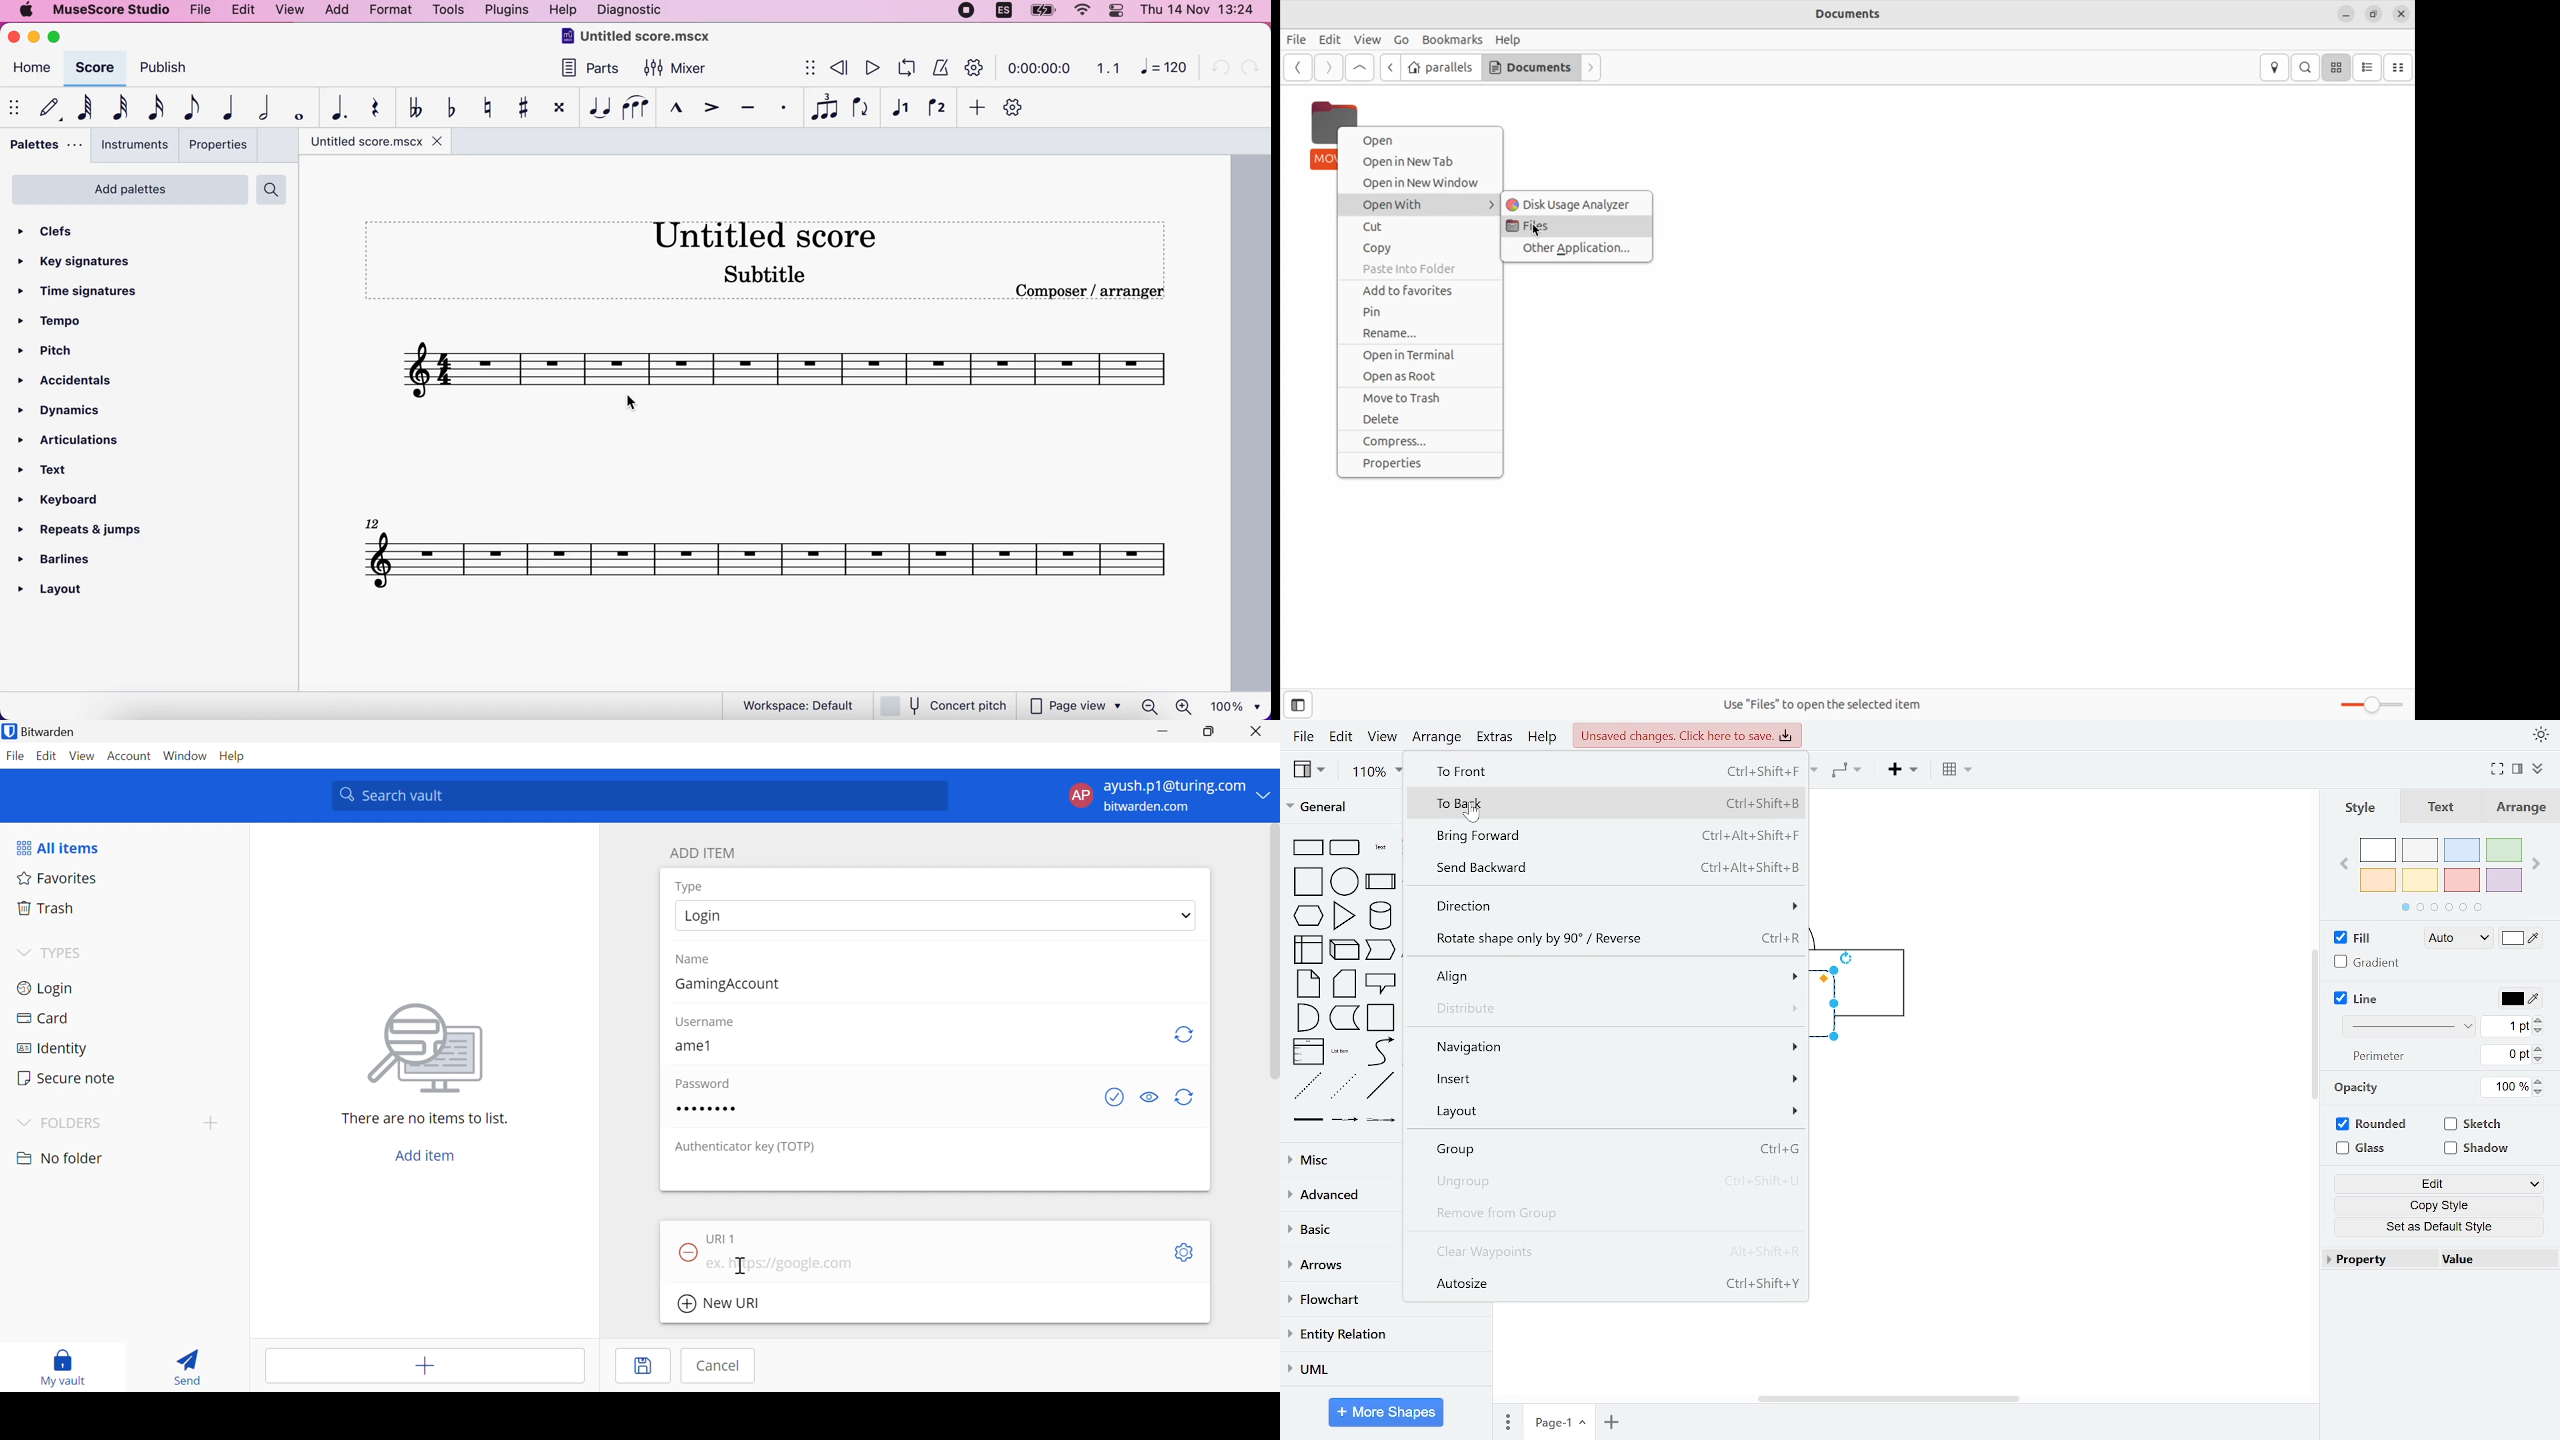 This screenshot has width=2576, height=1456. What do you see at coordinates (392, 10) in the screenshot?
I see `format` at bounding box center [392, 10].